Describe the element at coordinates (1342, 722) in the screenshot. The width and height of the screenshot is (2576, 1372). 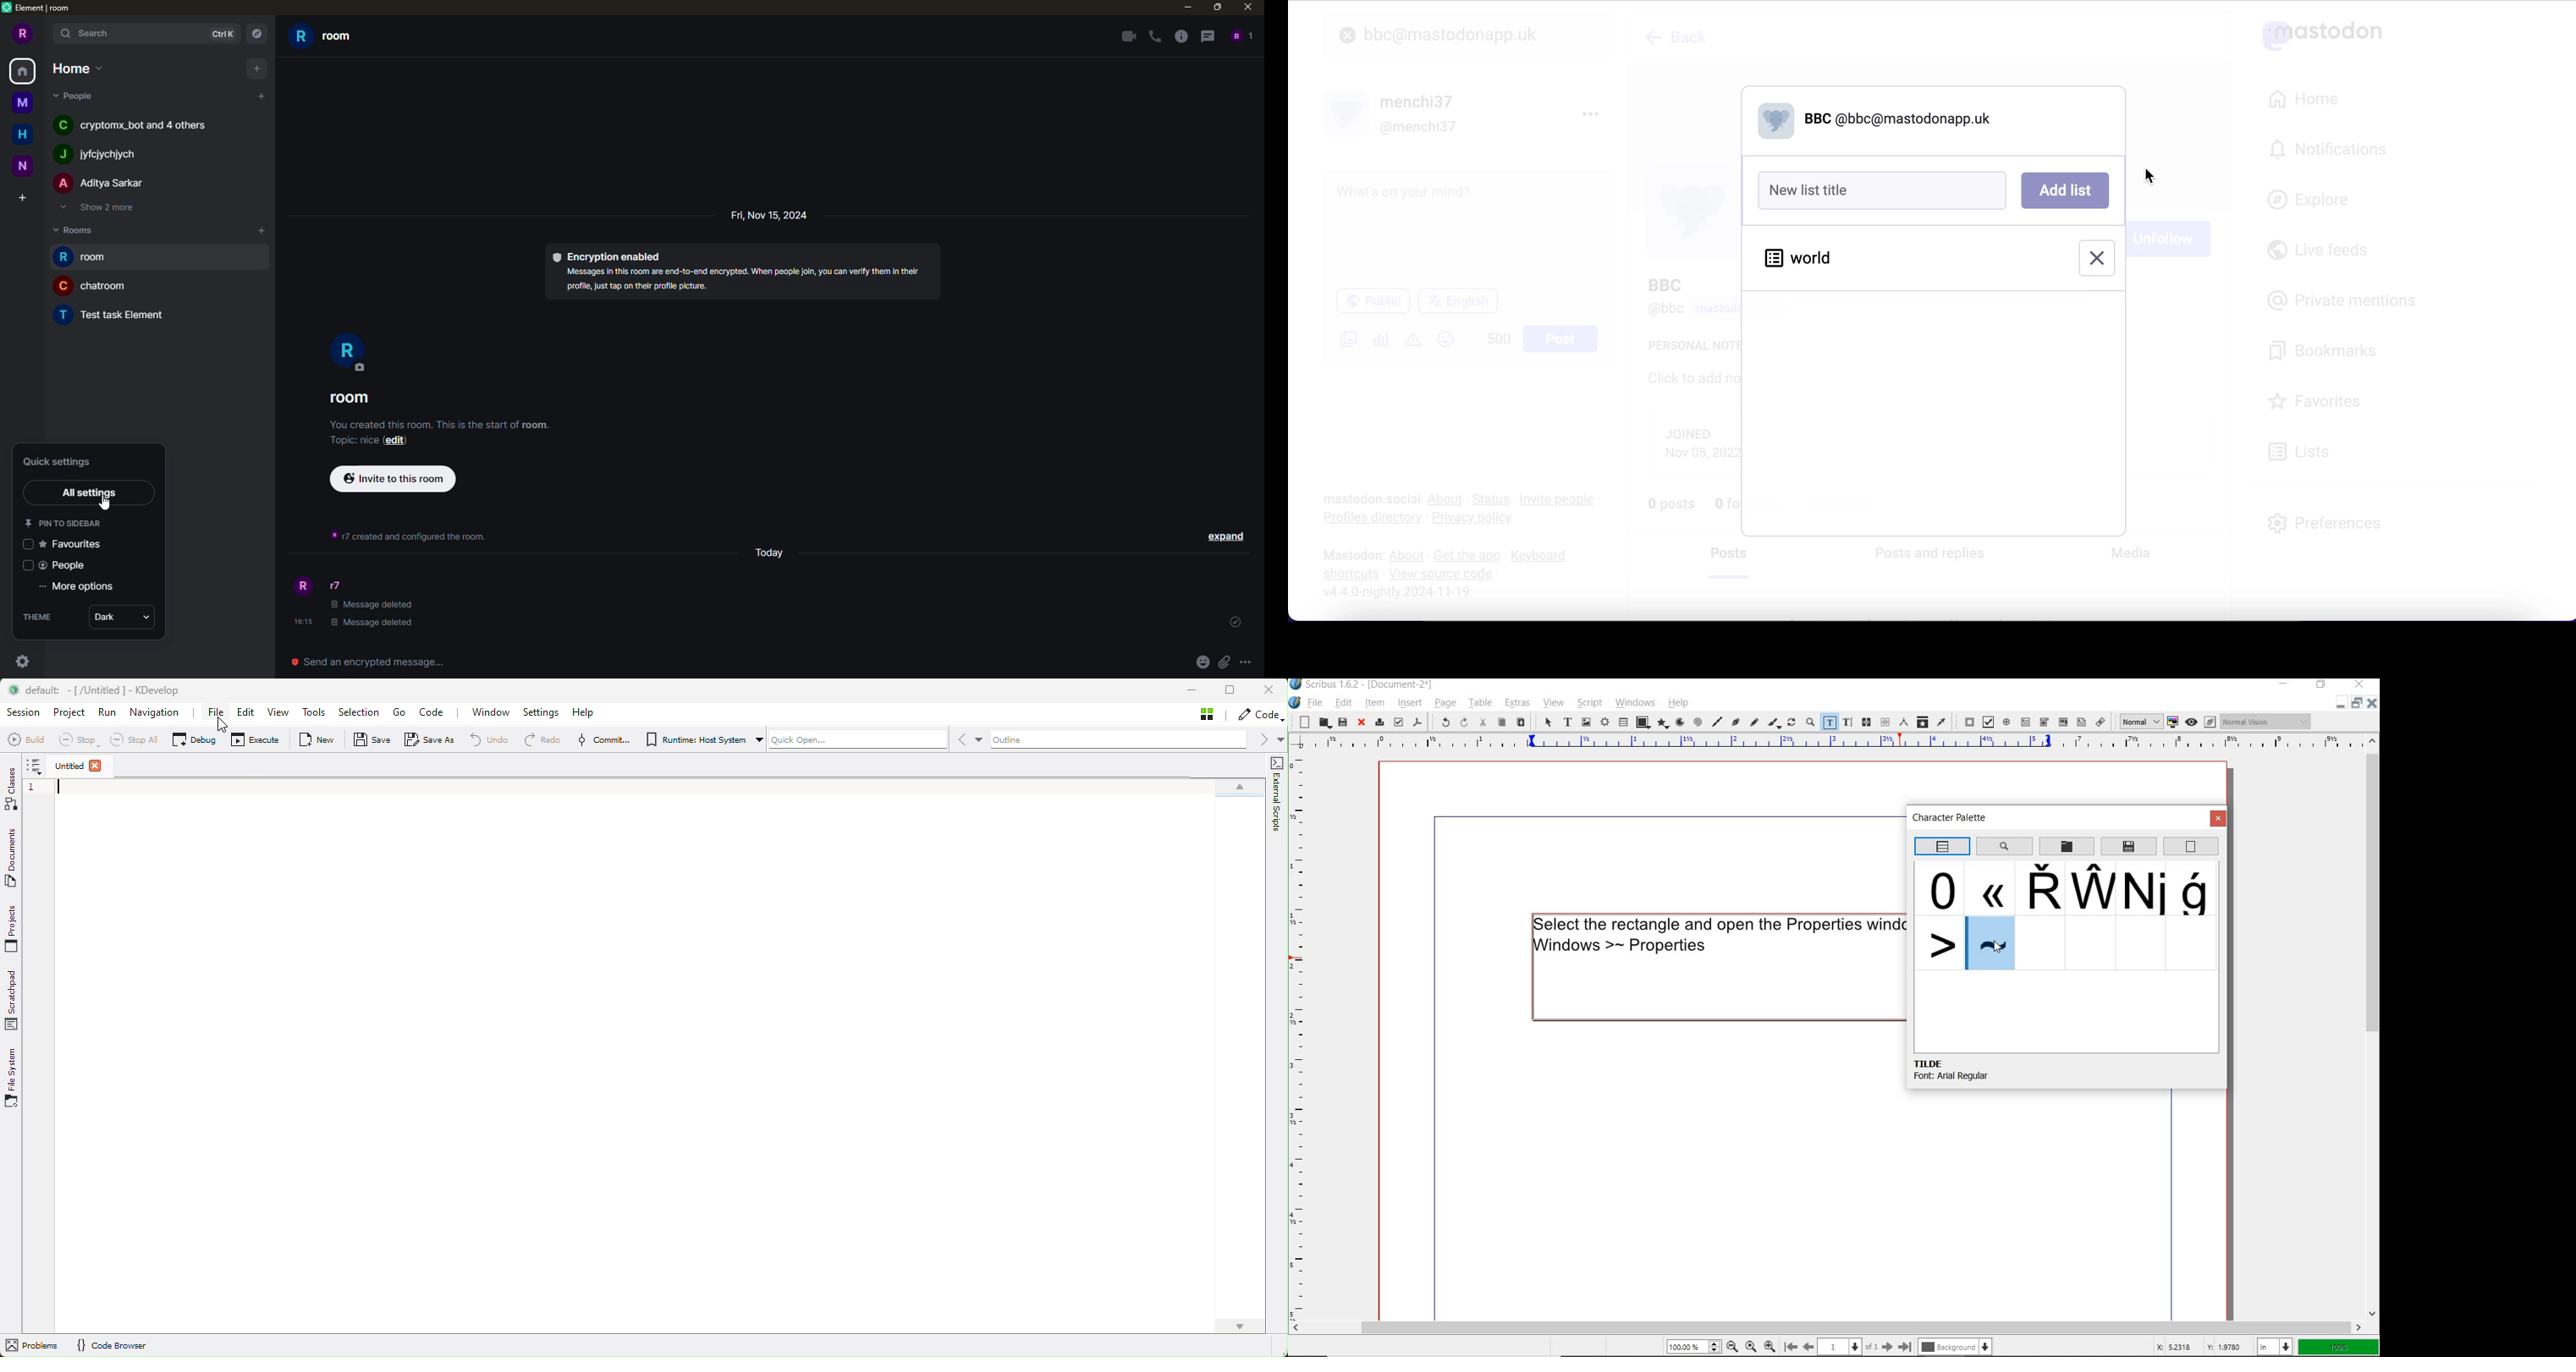
I see `save` at that location.